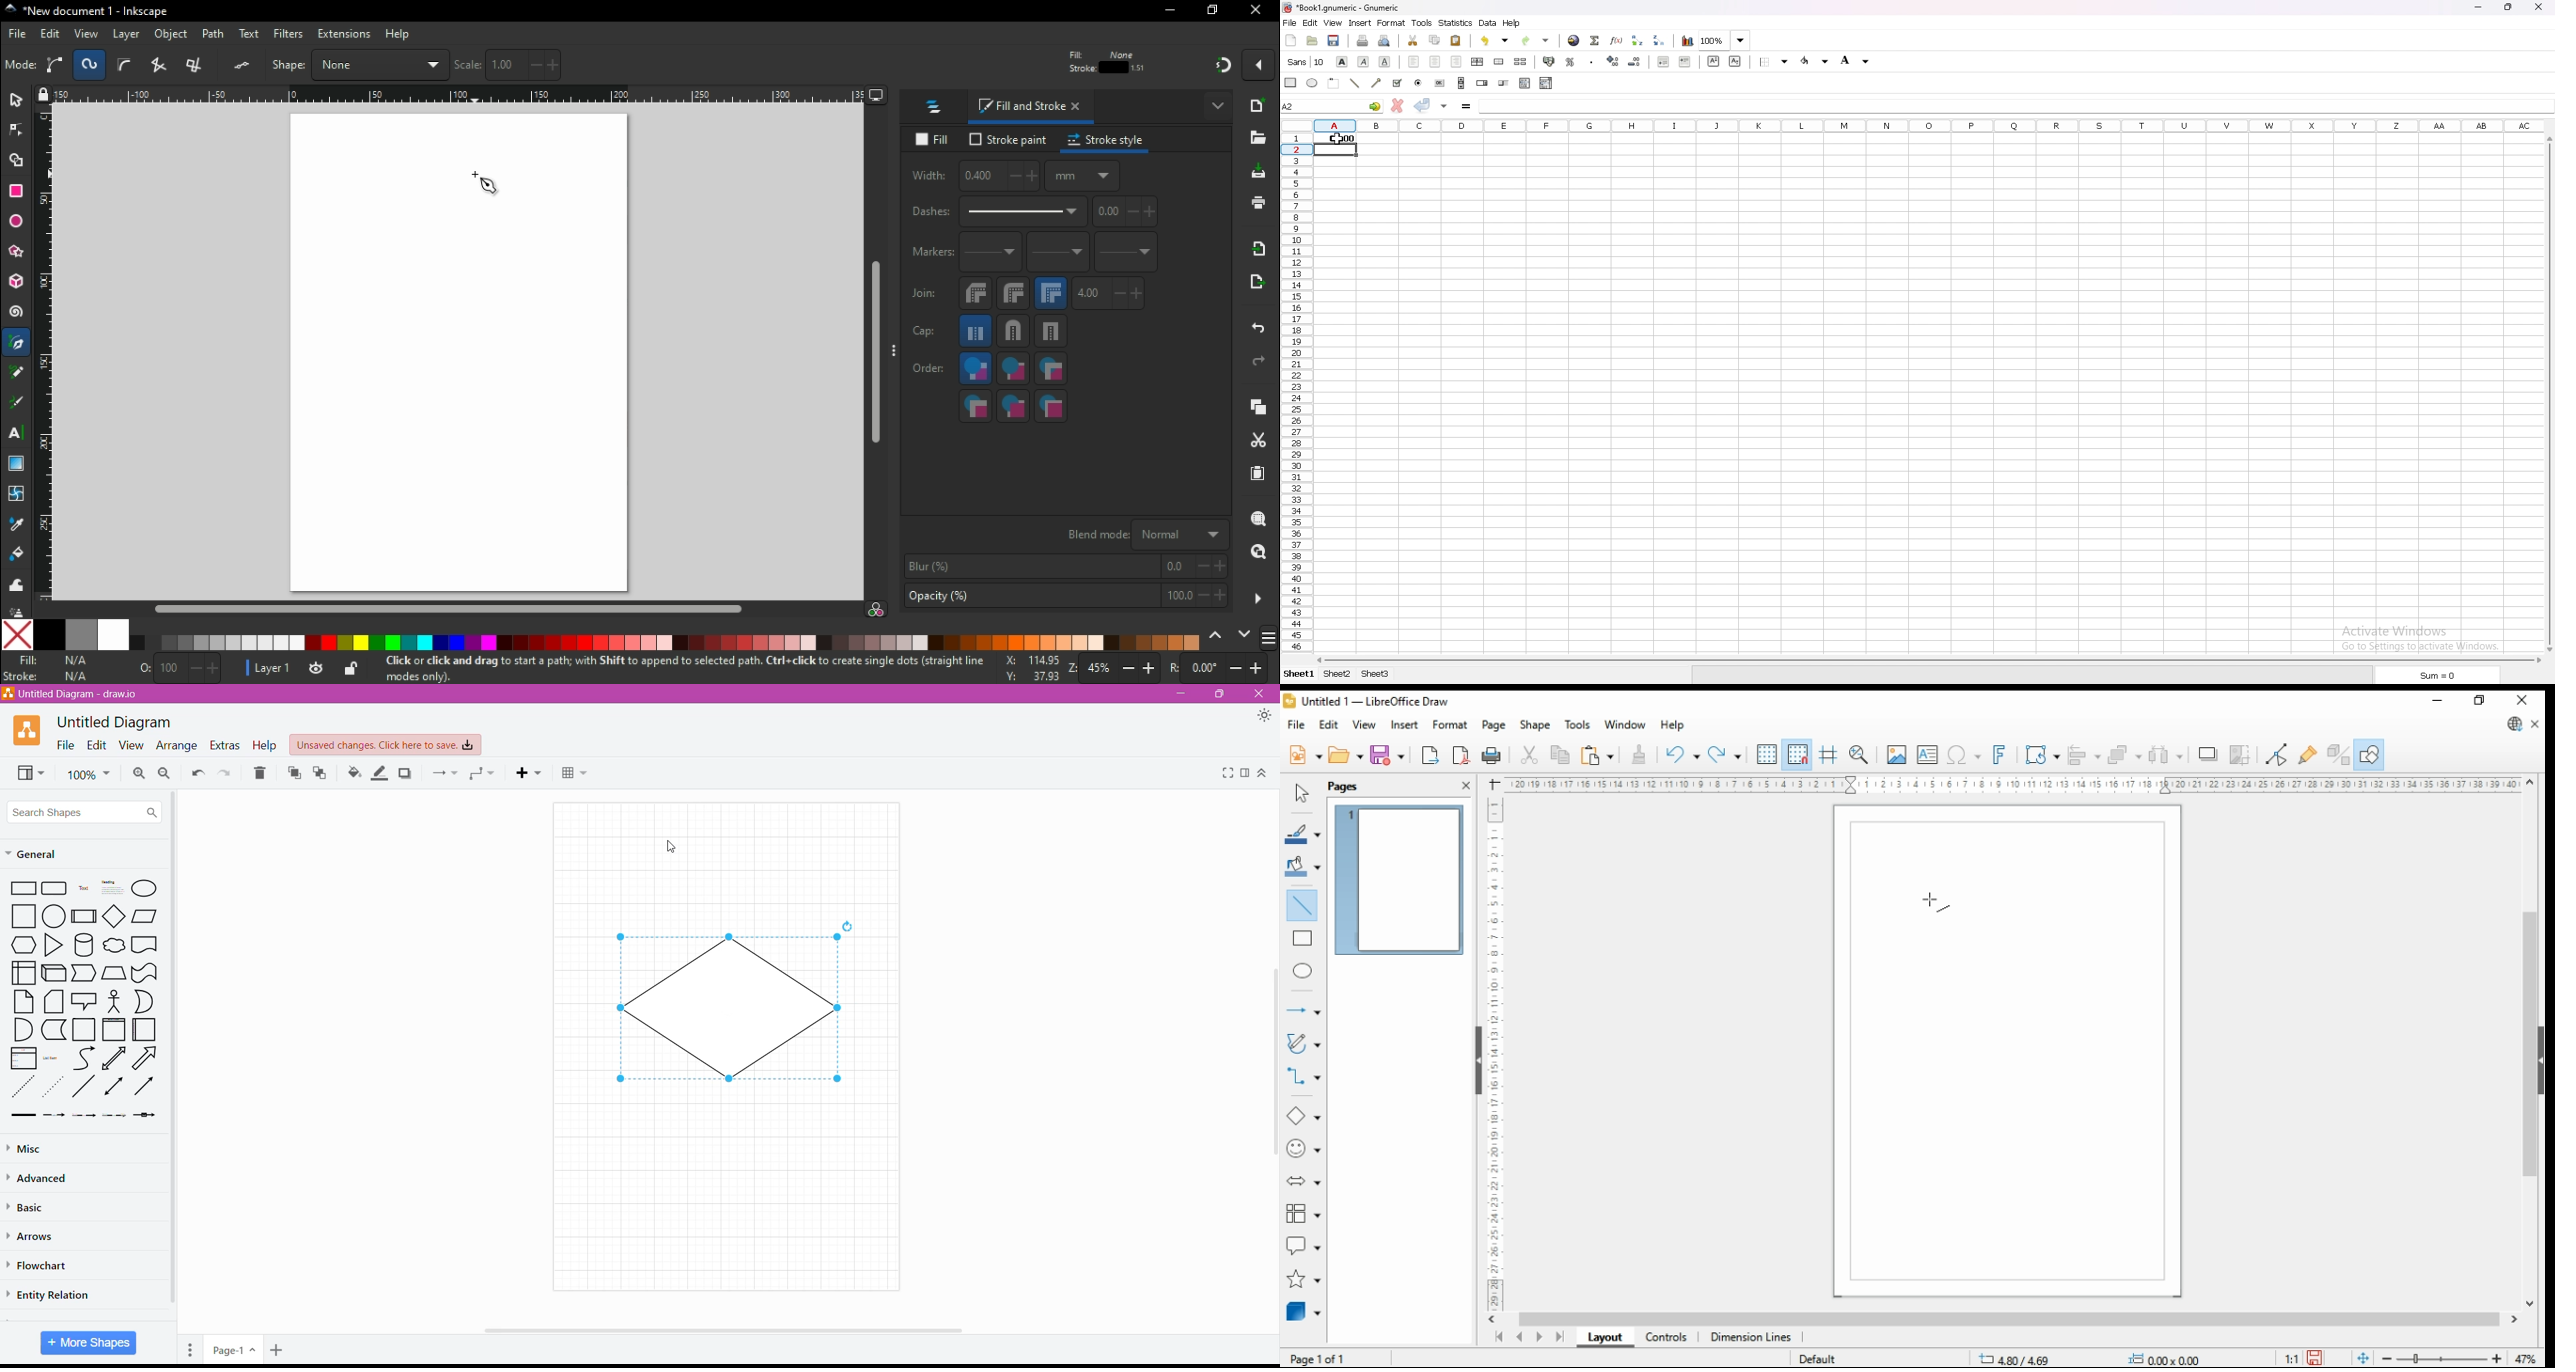 This screenshot has height=1372, width=2576. What do you see at coordinates (16, 465) in the screenshot?
I see `gradient tool` at bounding box center [16, 465].